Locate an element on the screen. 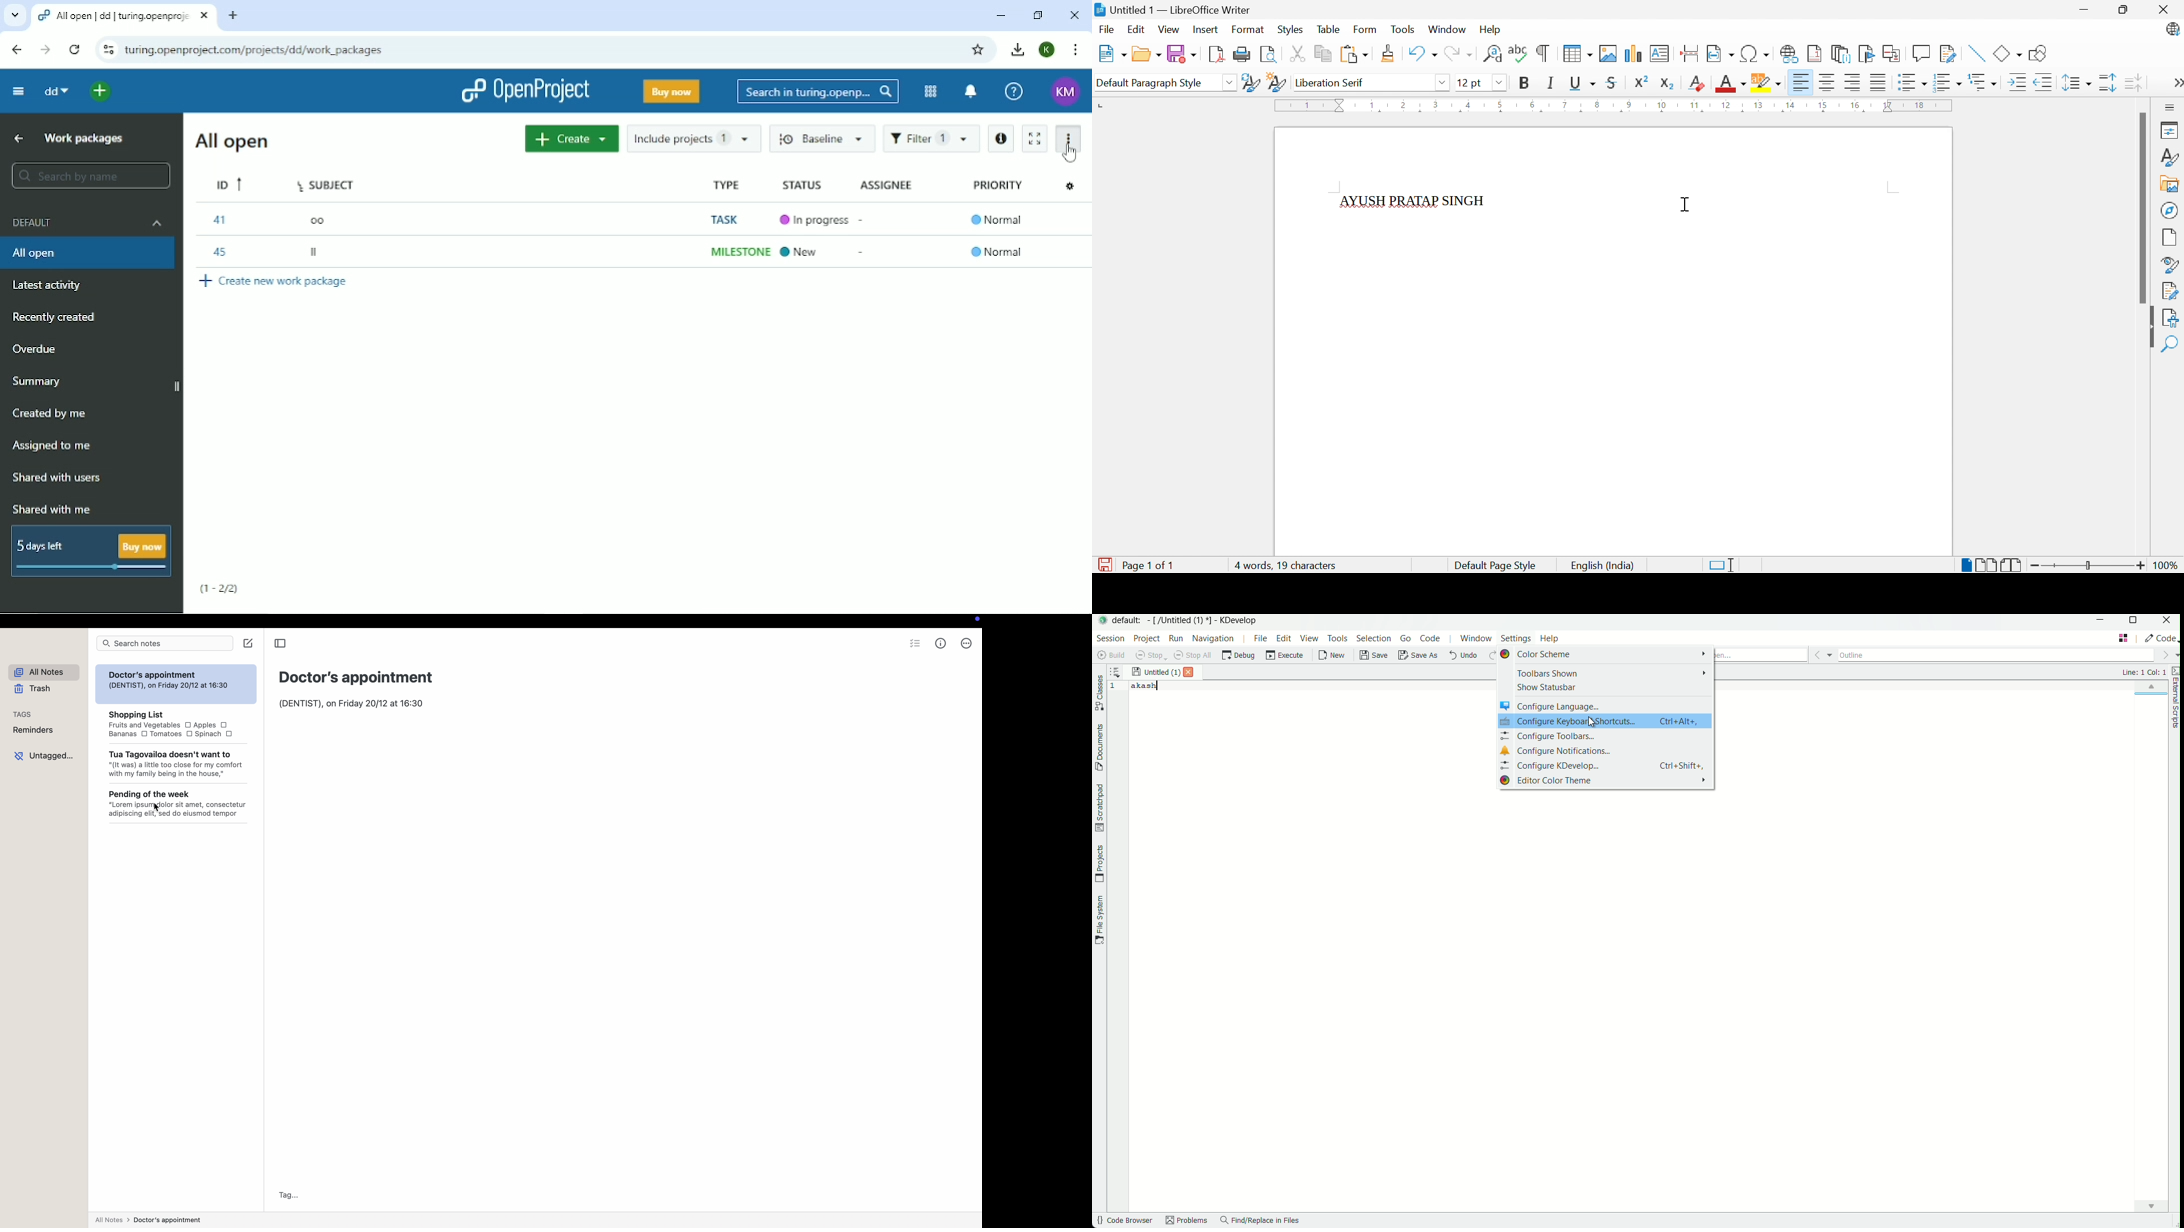  Toggle Ordered List is located at coordinates (1948, 81).